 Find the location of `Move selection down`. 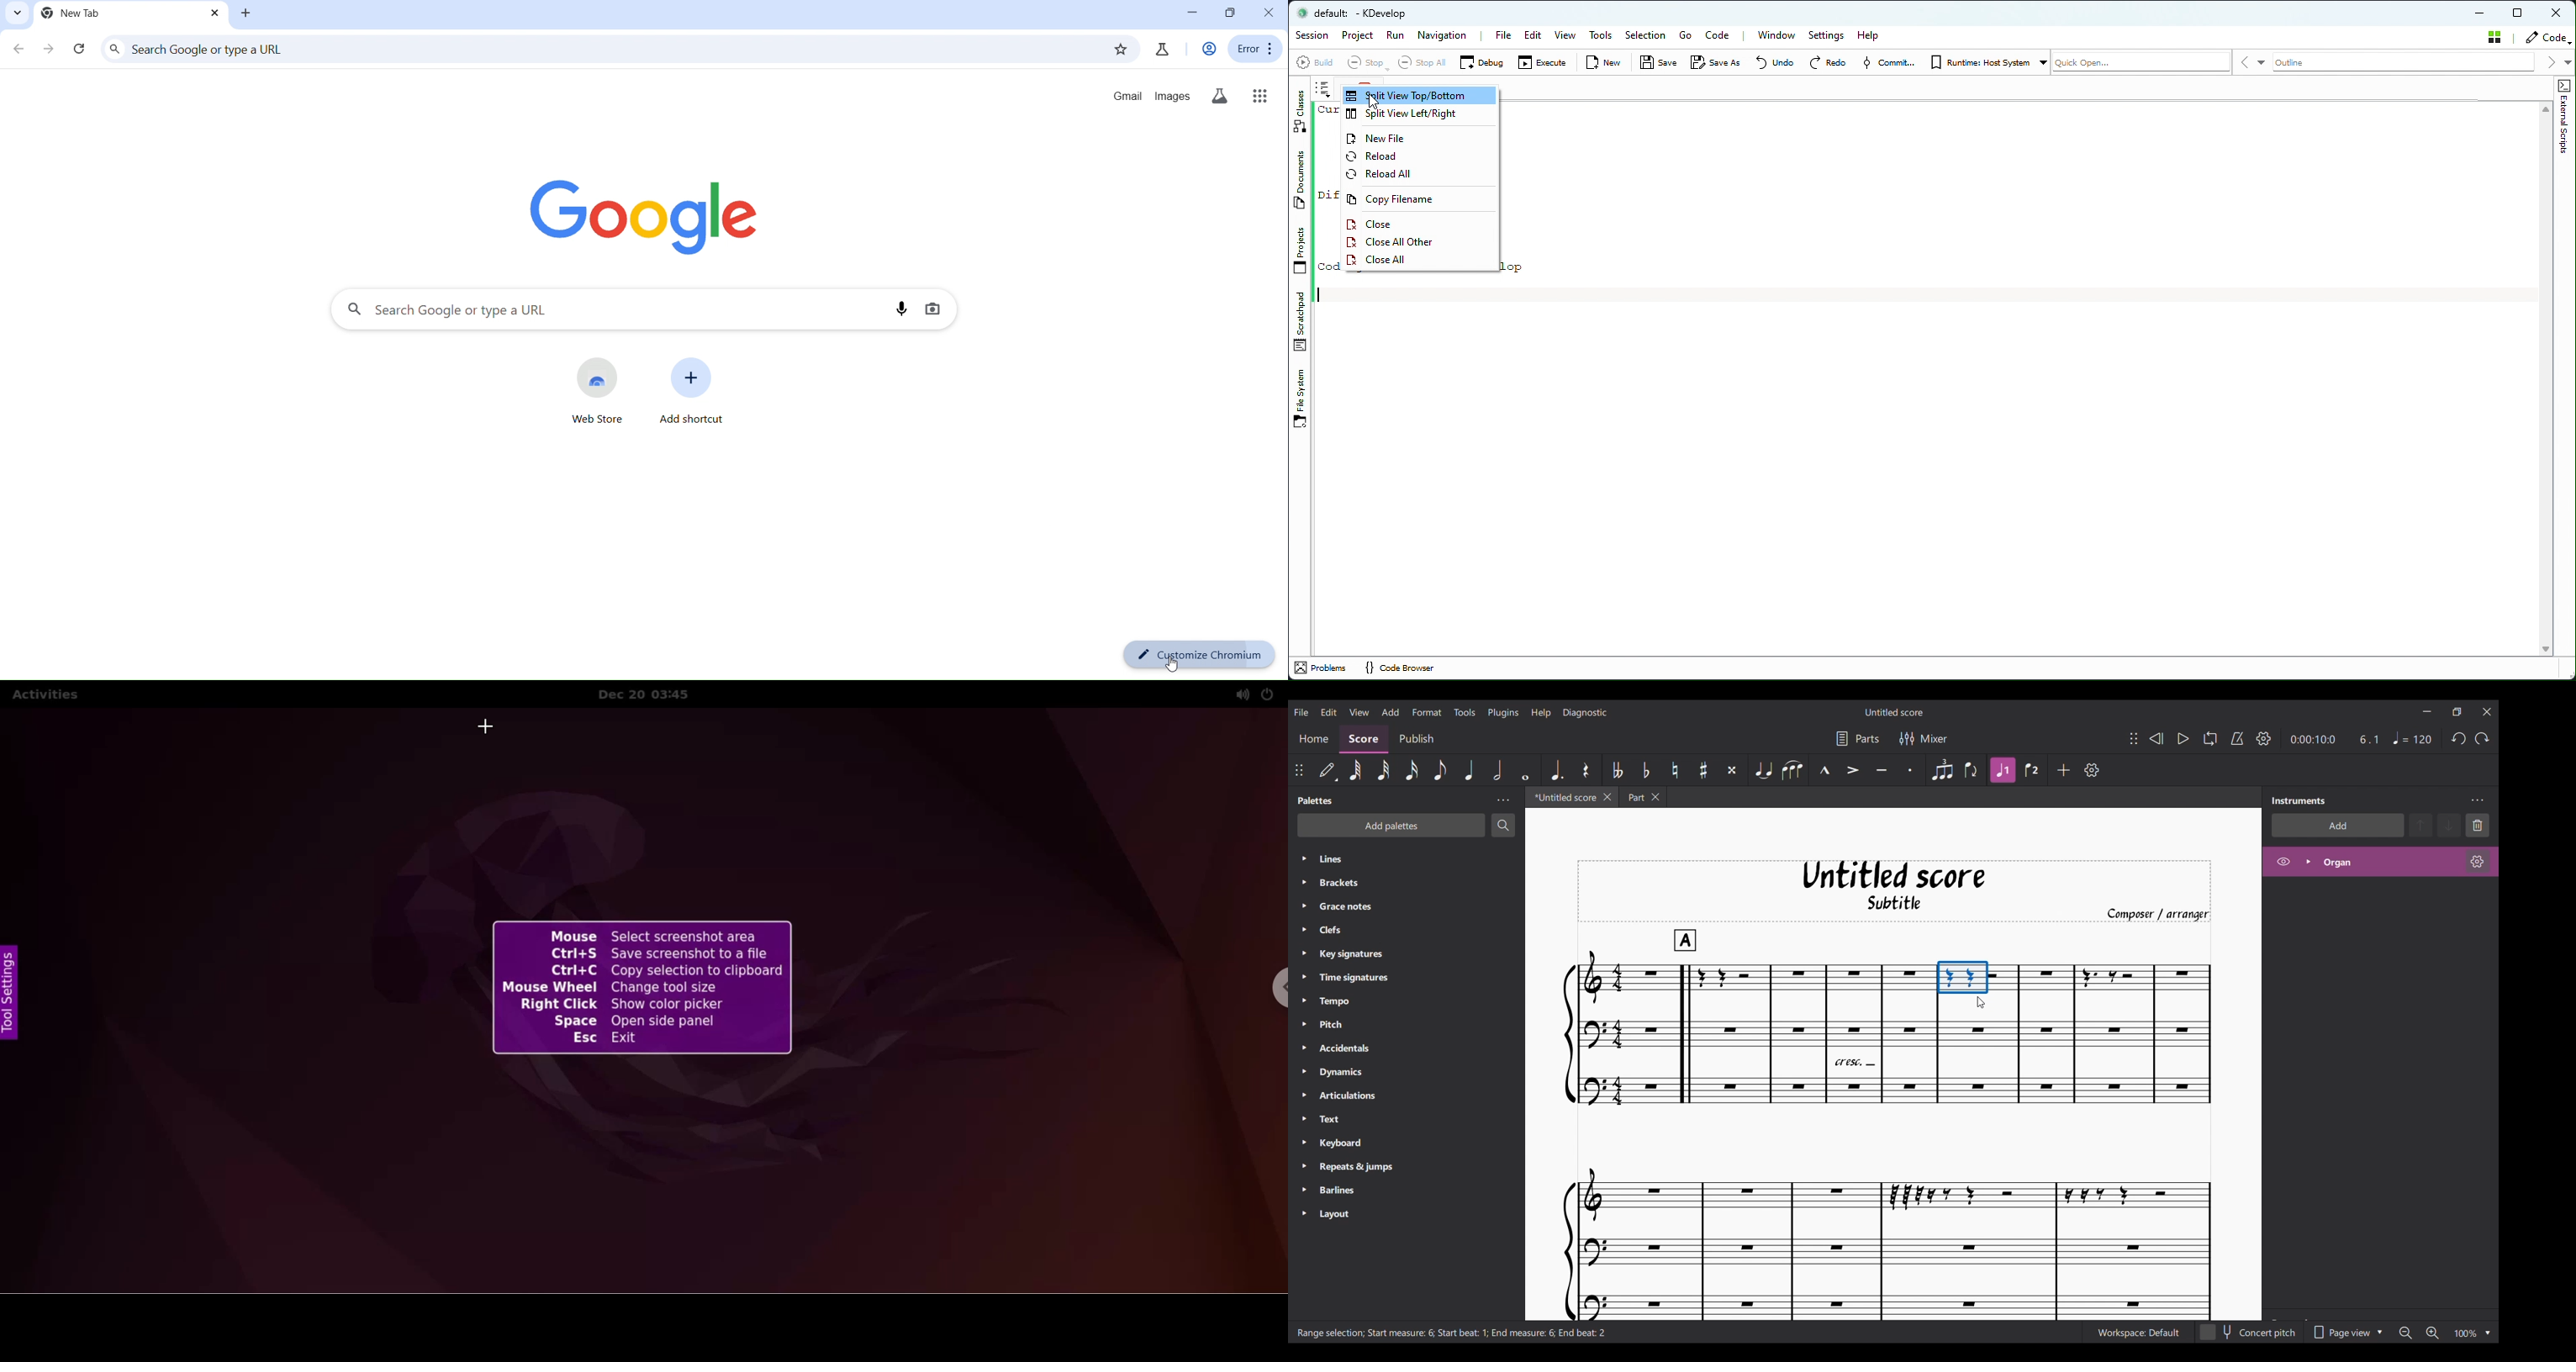

Move selection down is located at coordinates (2449, 825).